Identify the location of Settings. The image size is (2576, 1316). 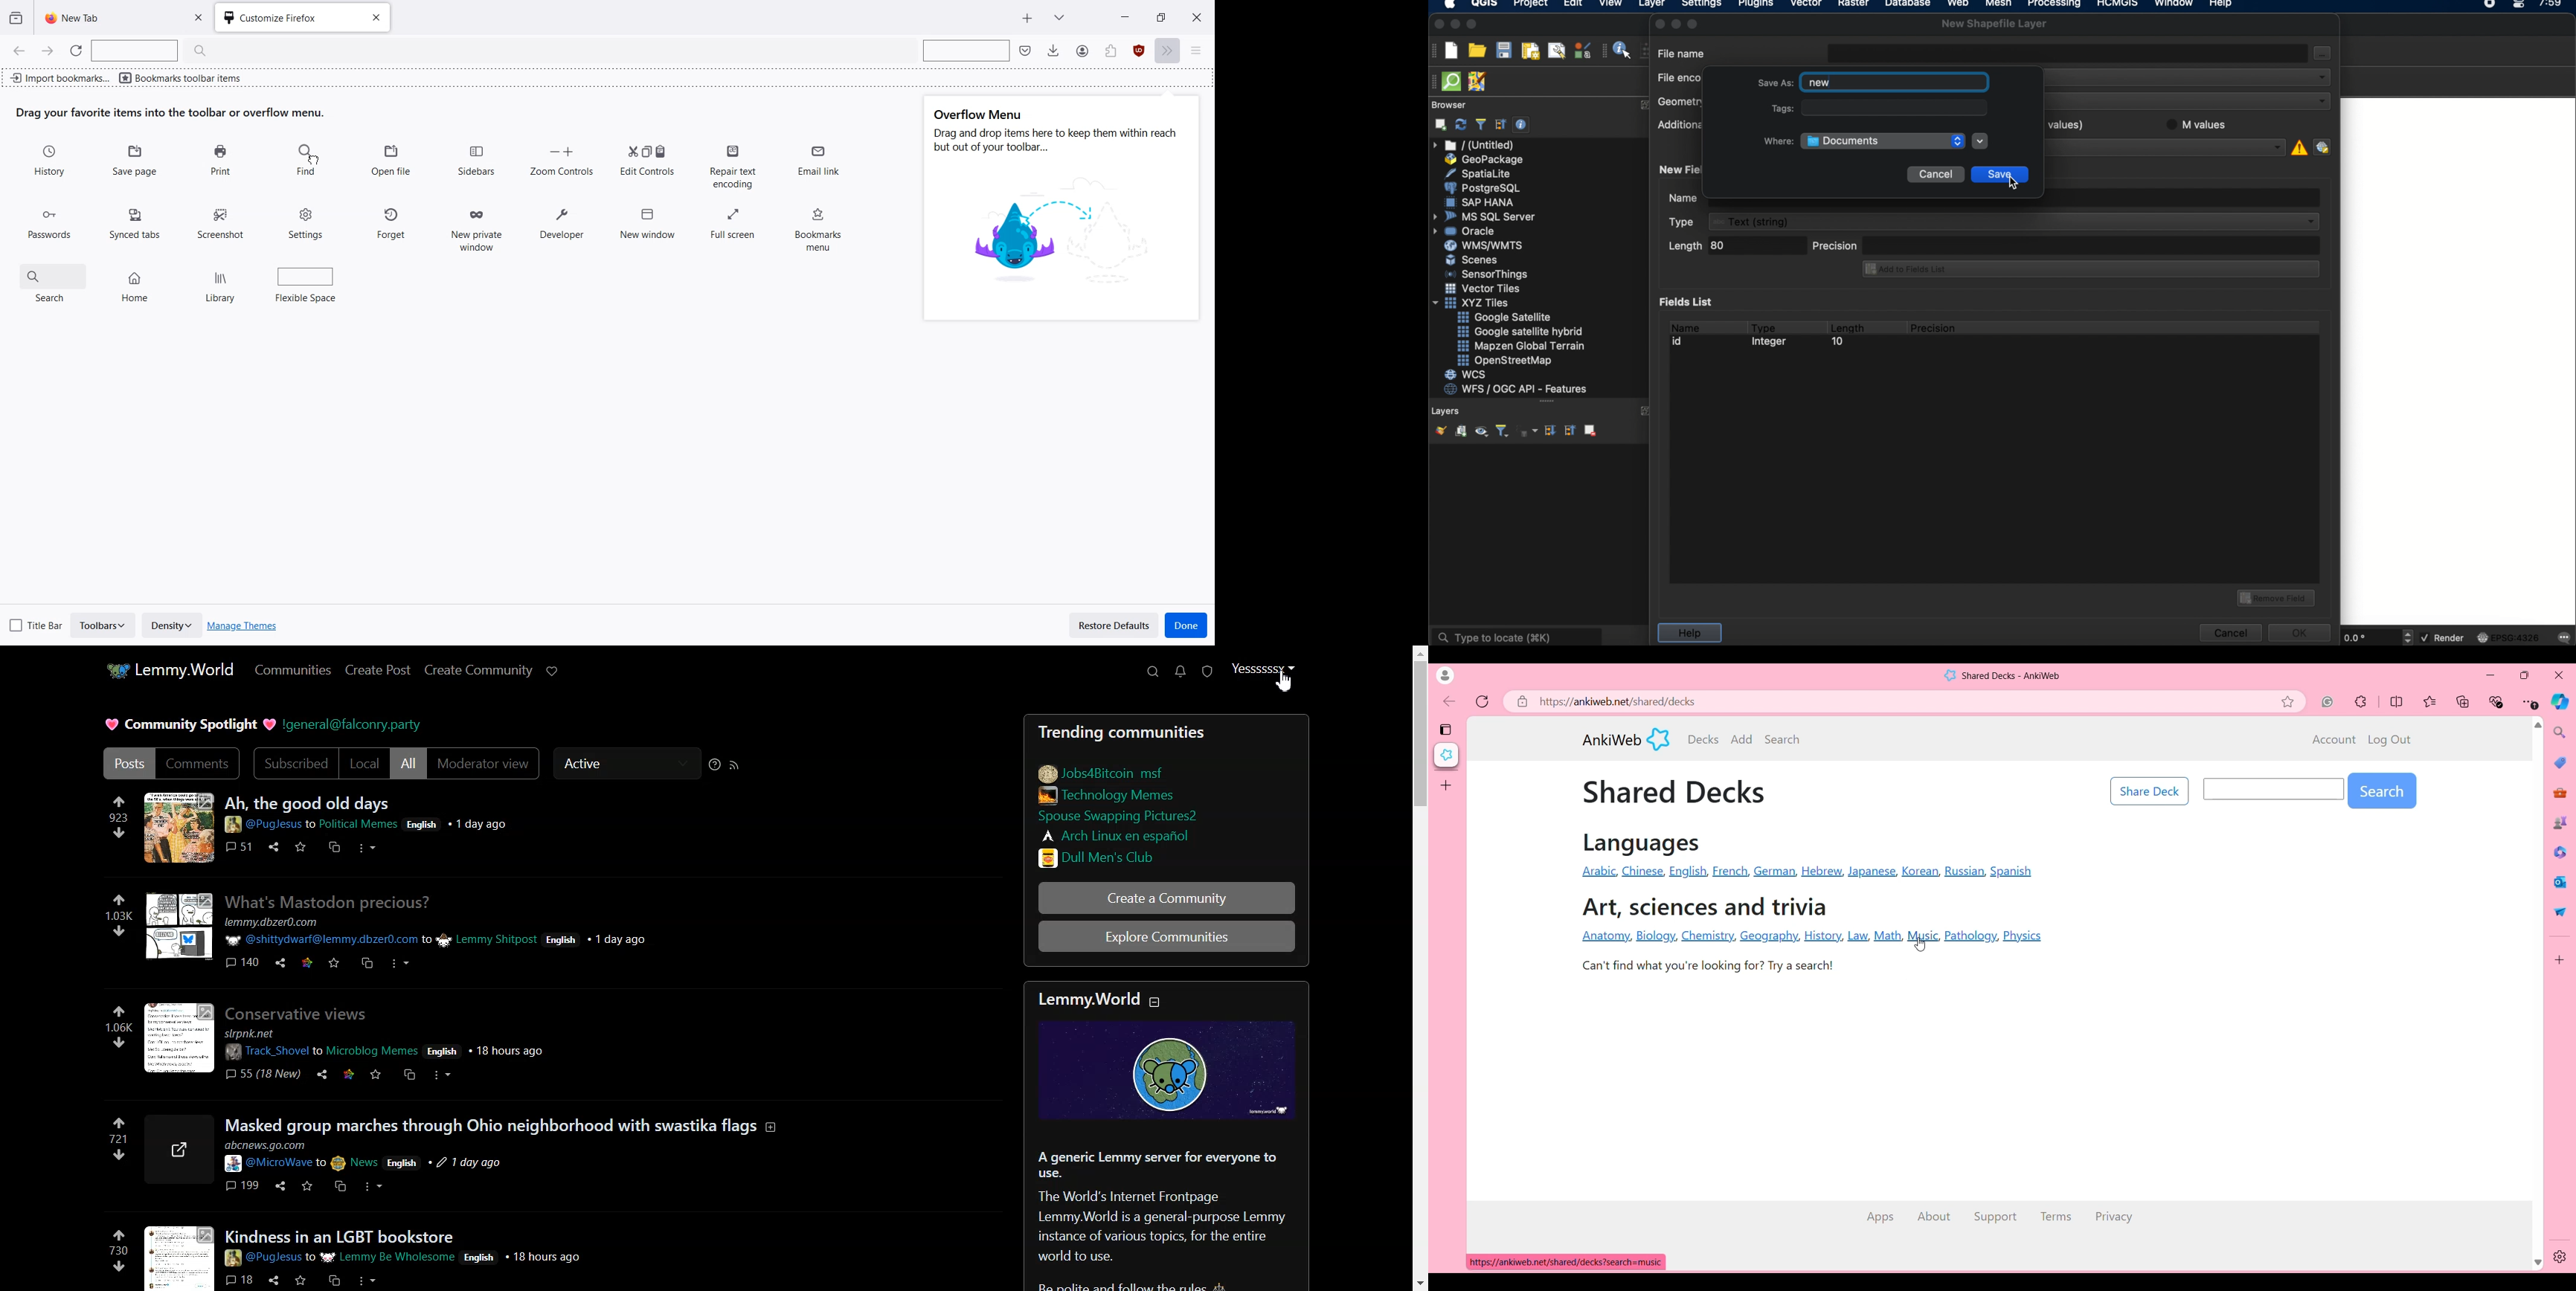
(307, 221).